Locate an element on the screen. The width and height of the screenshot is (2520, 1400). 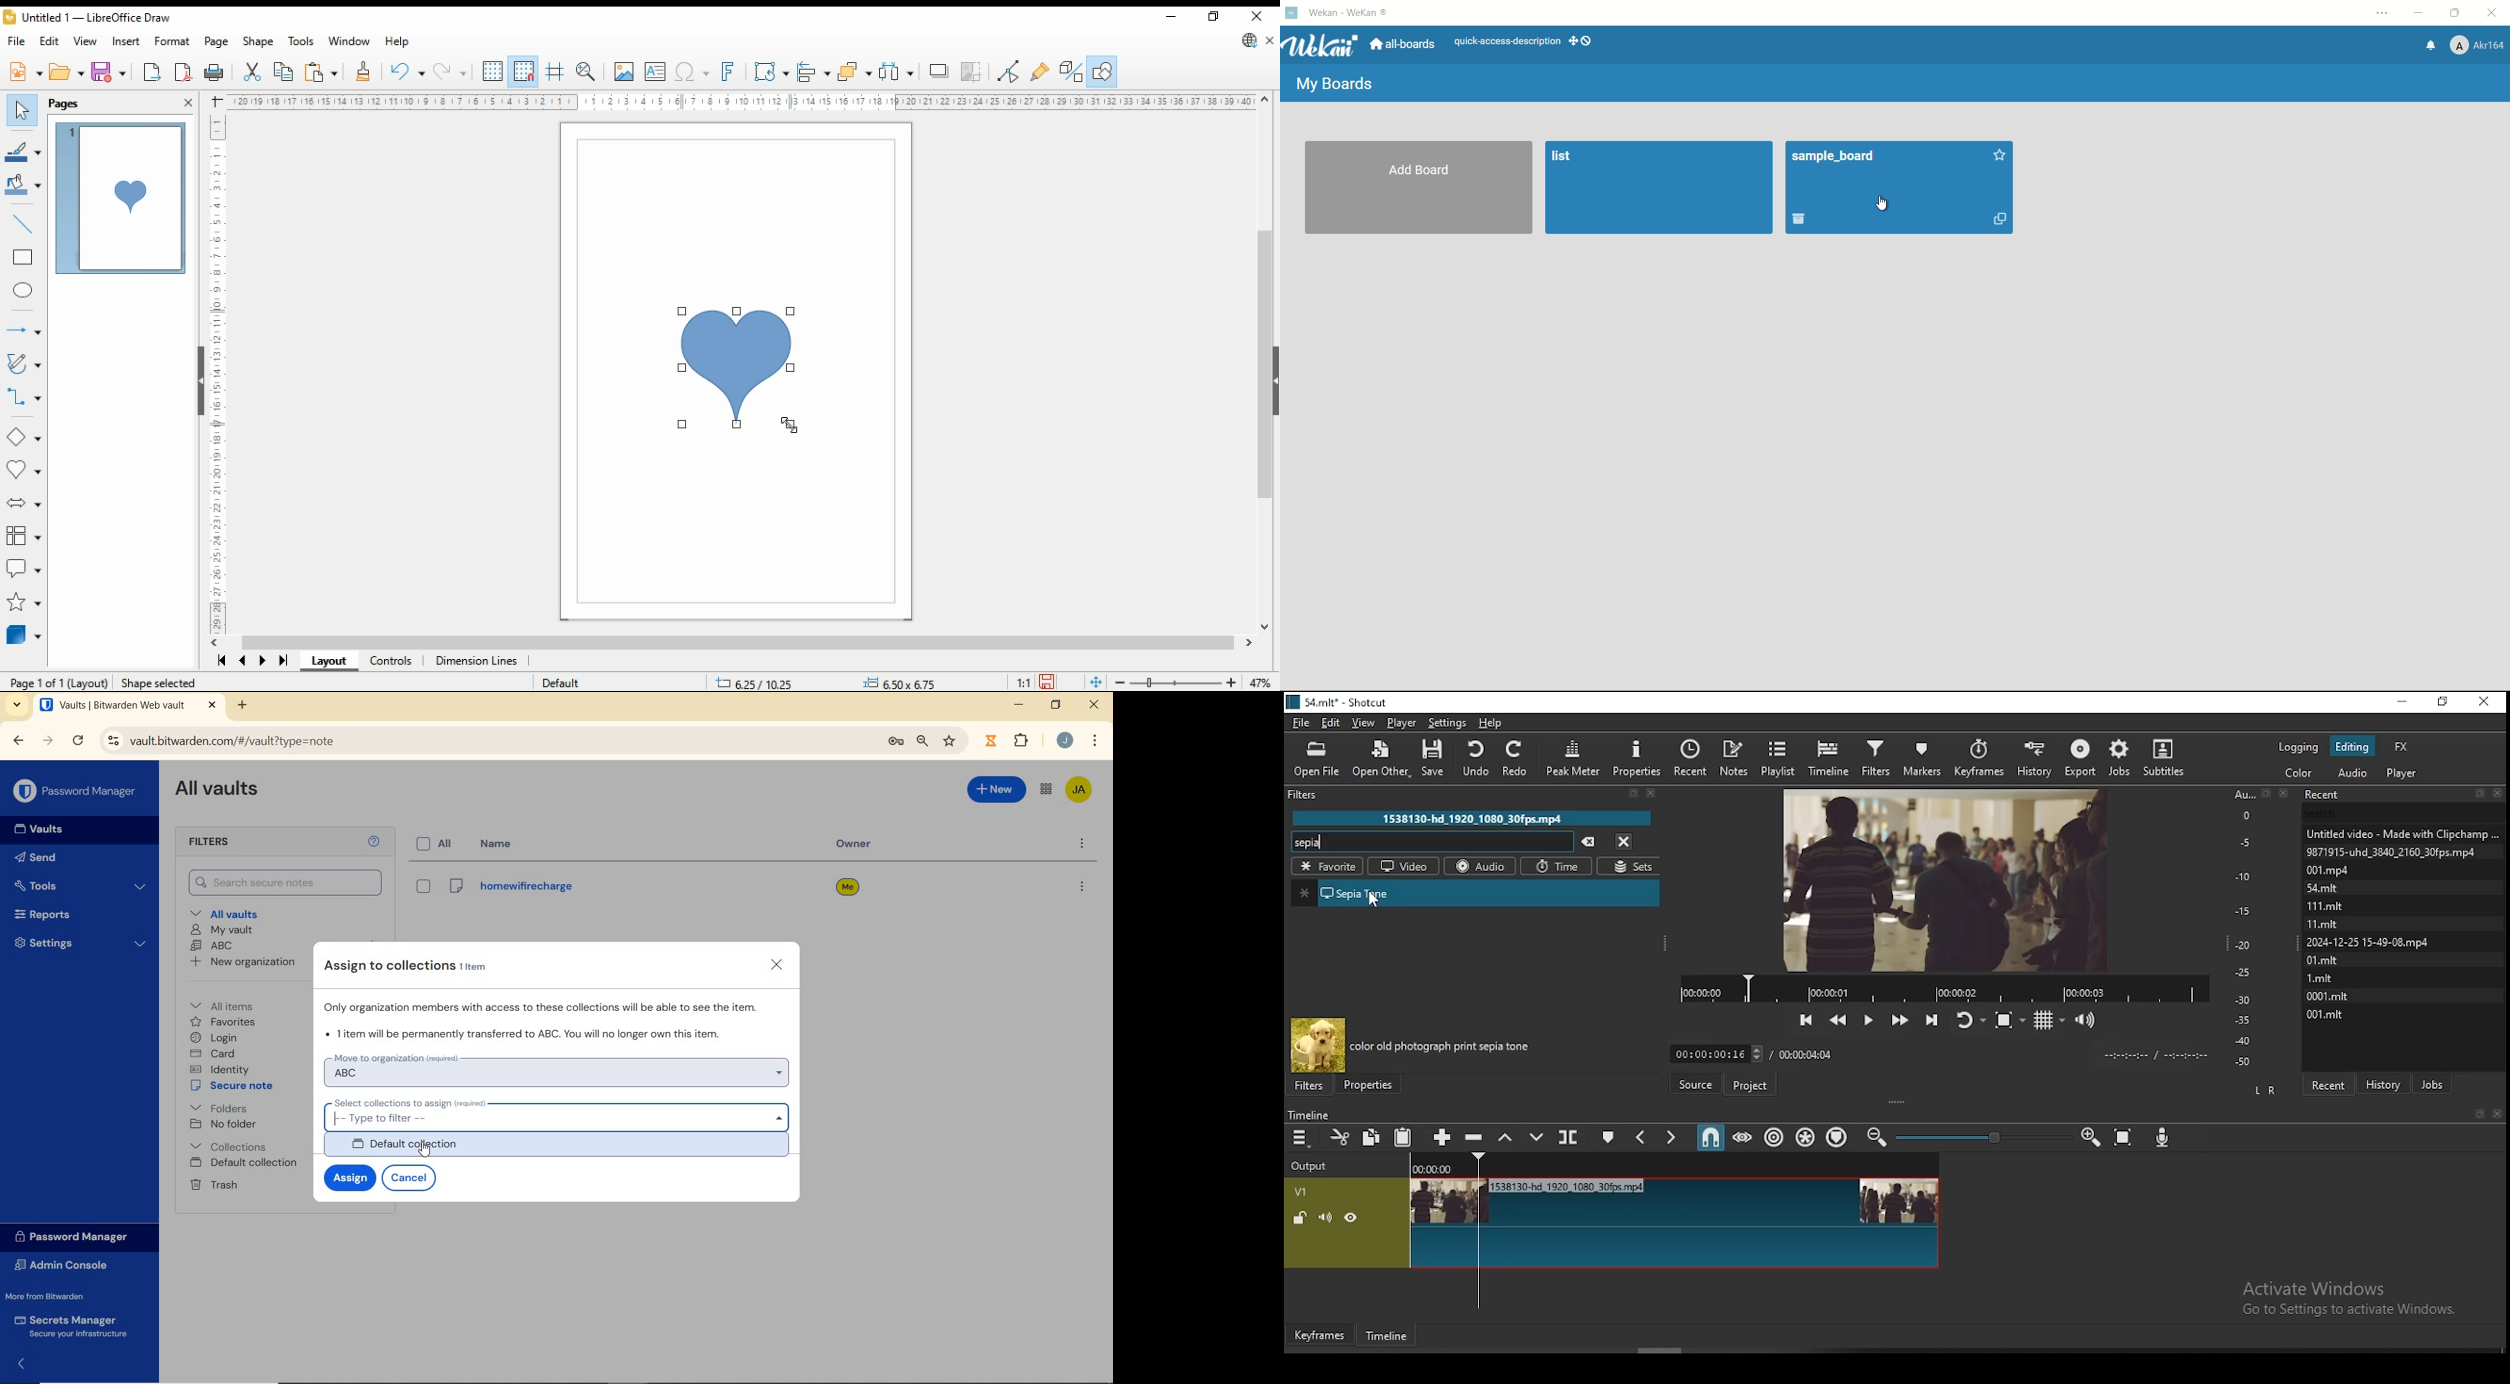
Account is located at coordinates (1065, 740).